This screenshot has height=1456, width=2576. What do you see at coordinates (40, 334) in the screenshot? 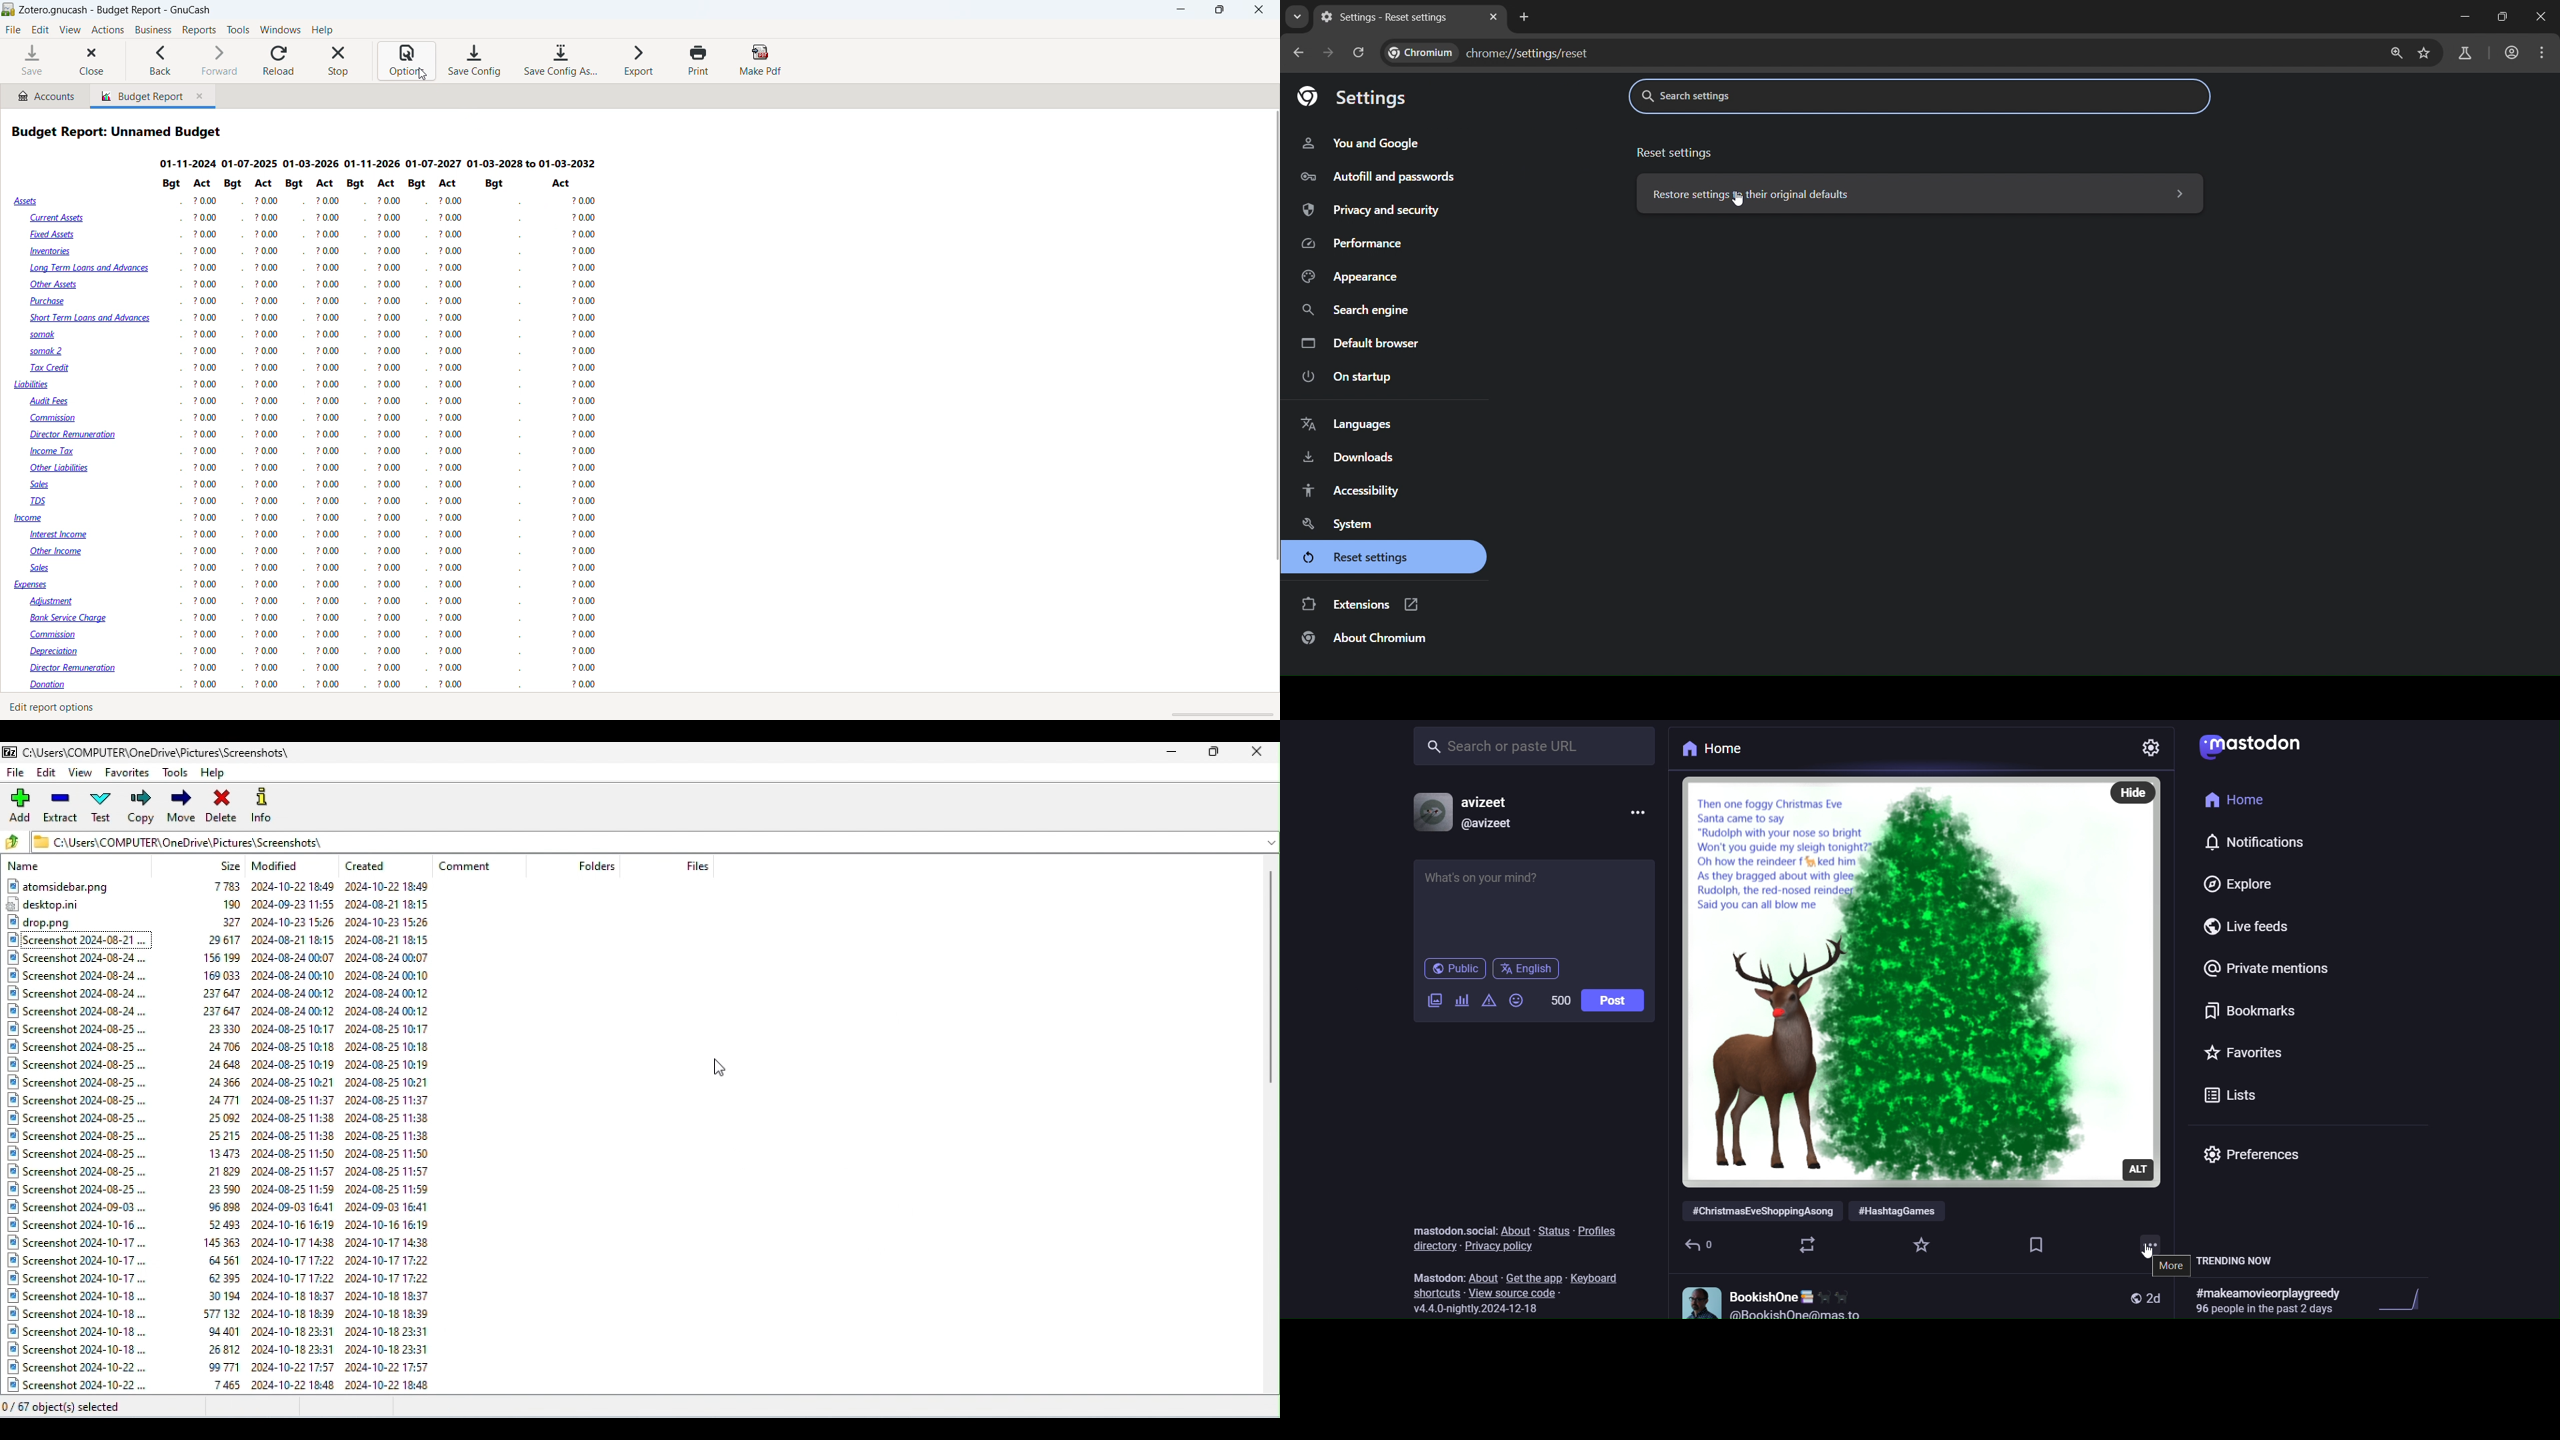
I see `somak` at bounding box center [40, 334].